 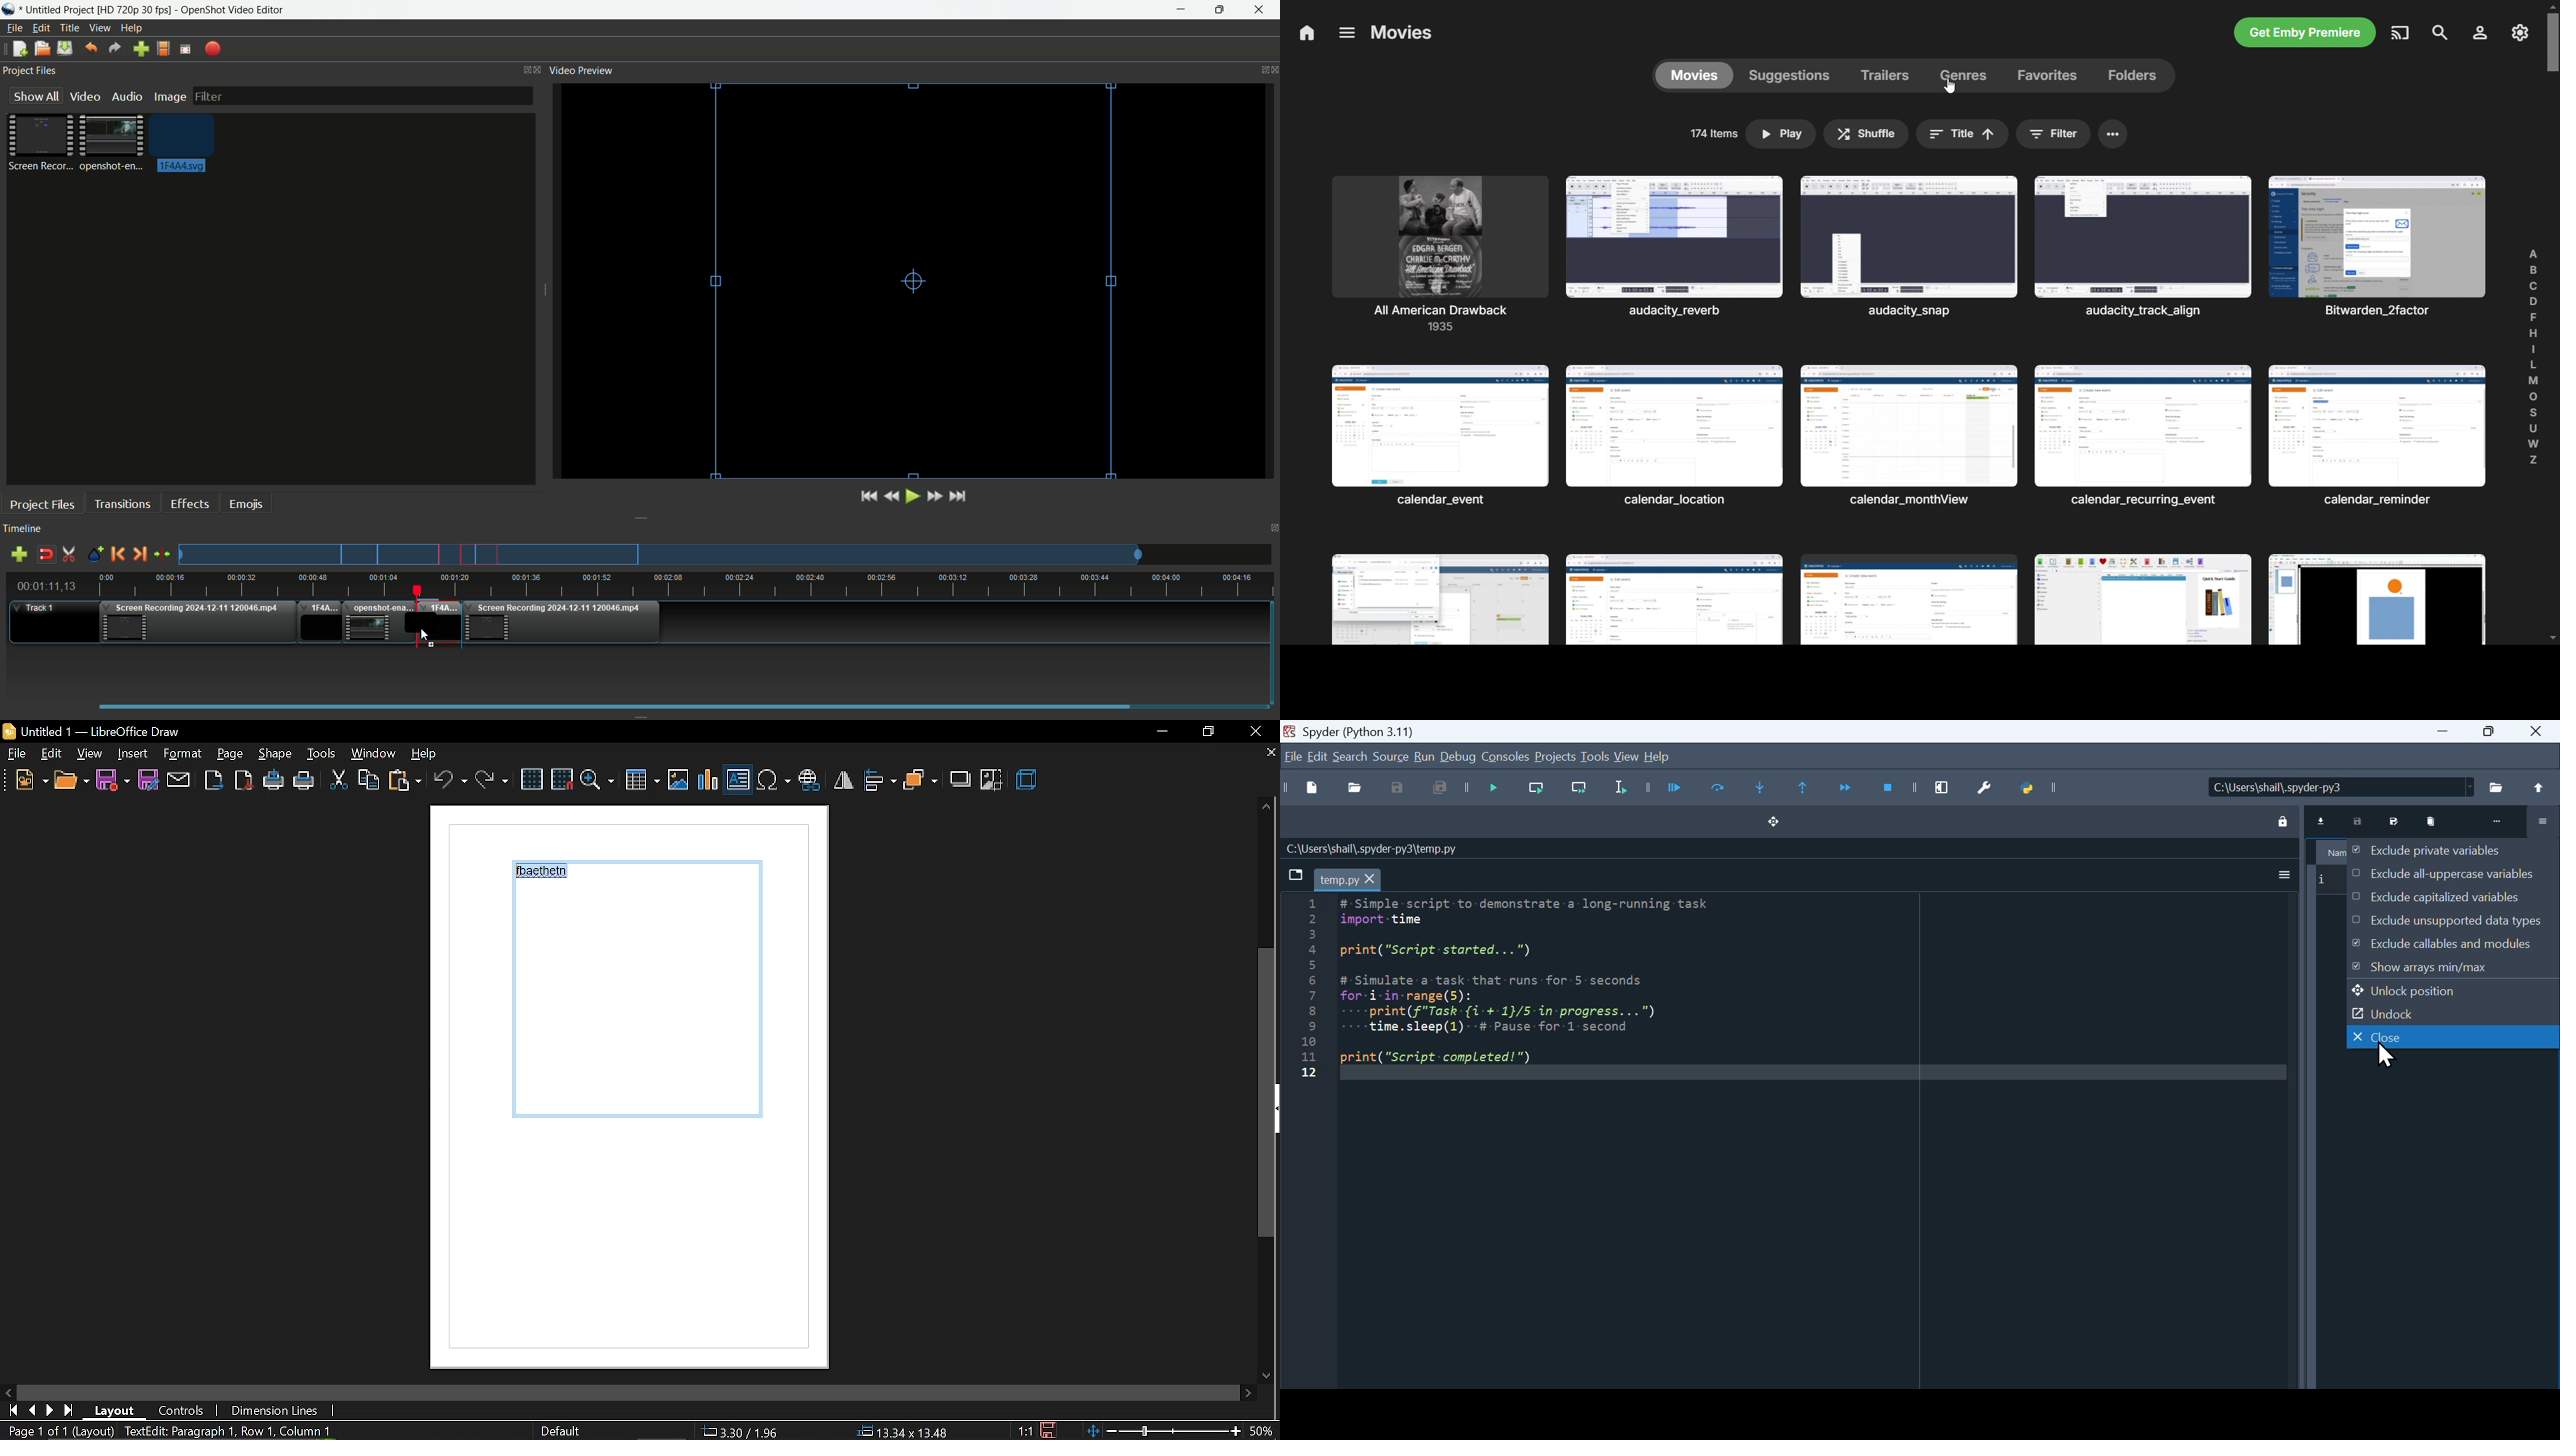 What do you see at coordinates (214, 779) in the screenshot?
I see `Export` at bounding box center [214, 779].